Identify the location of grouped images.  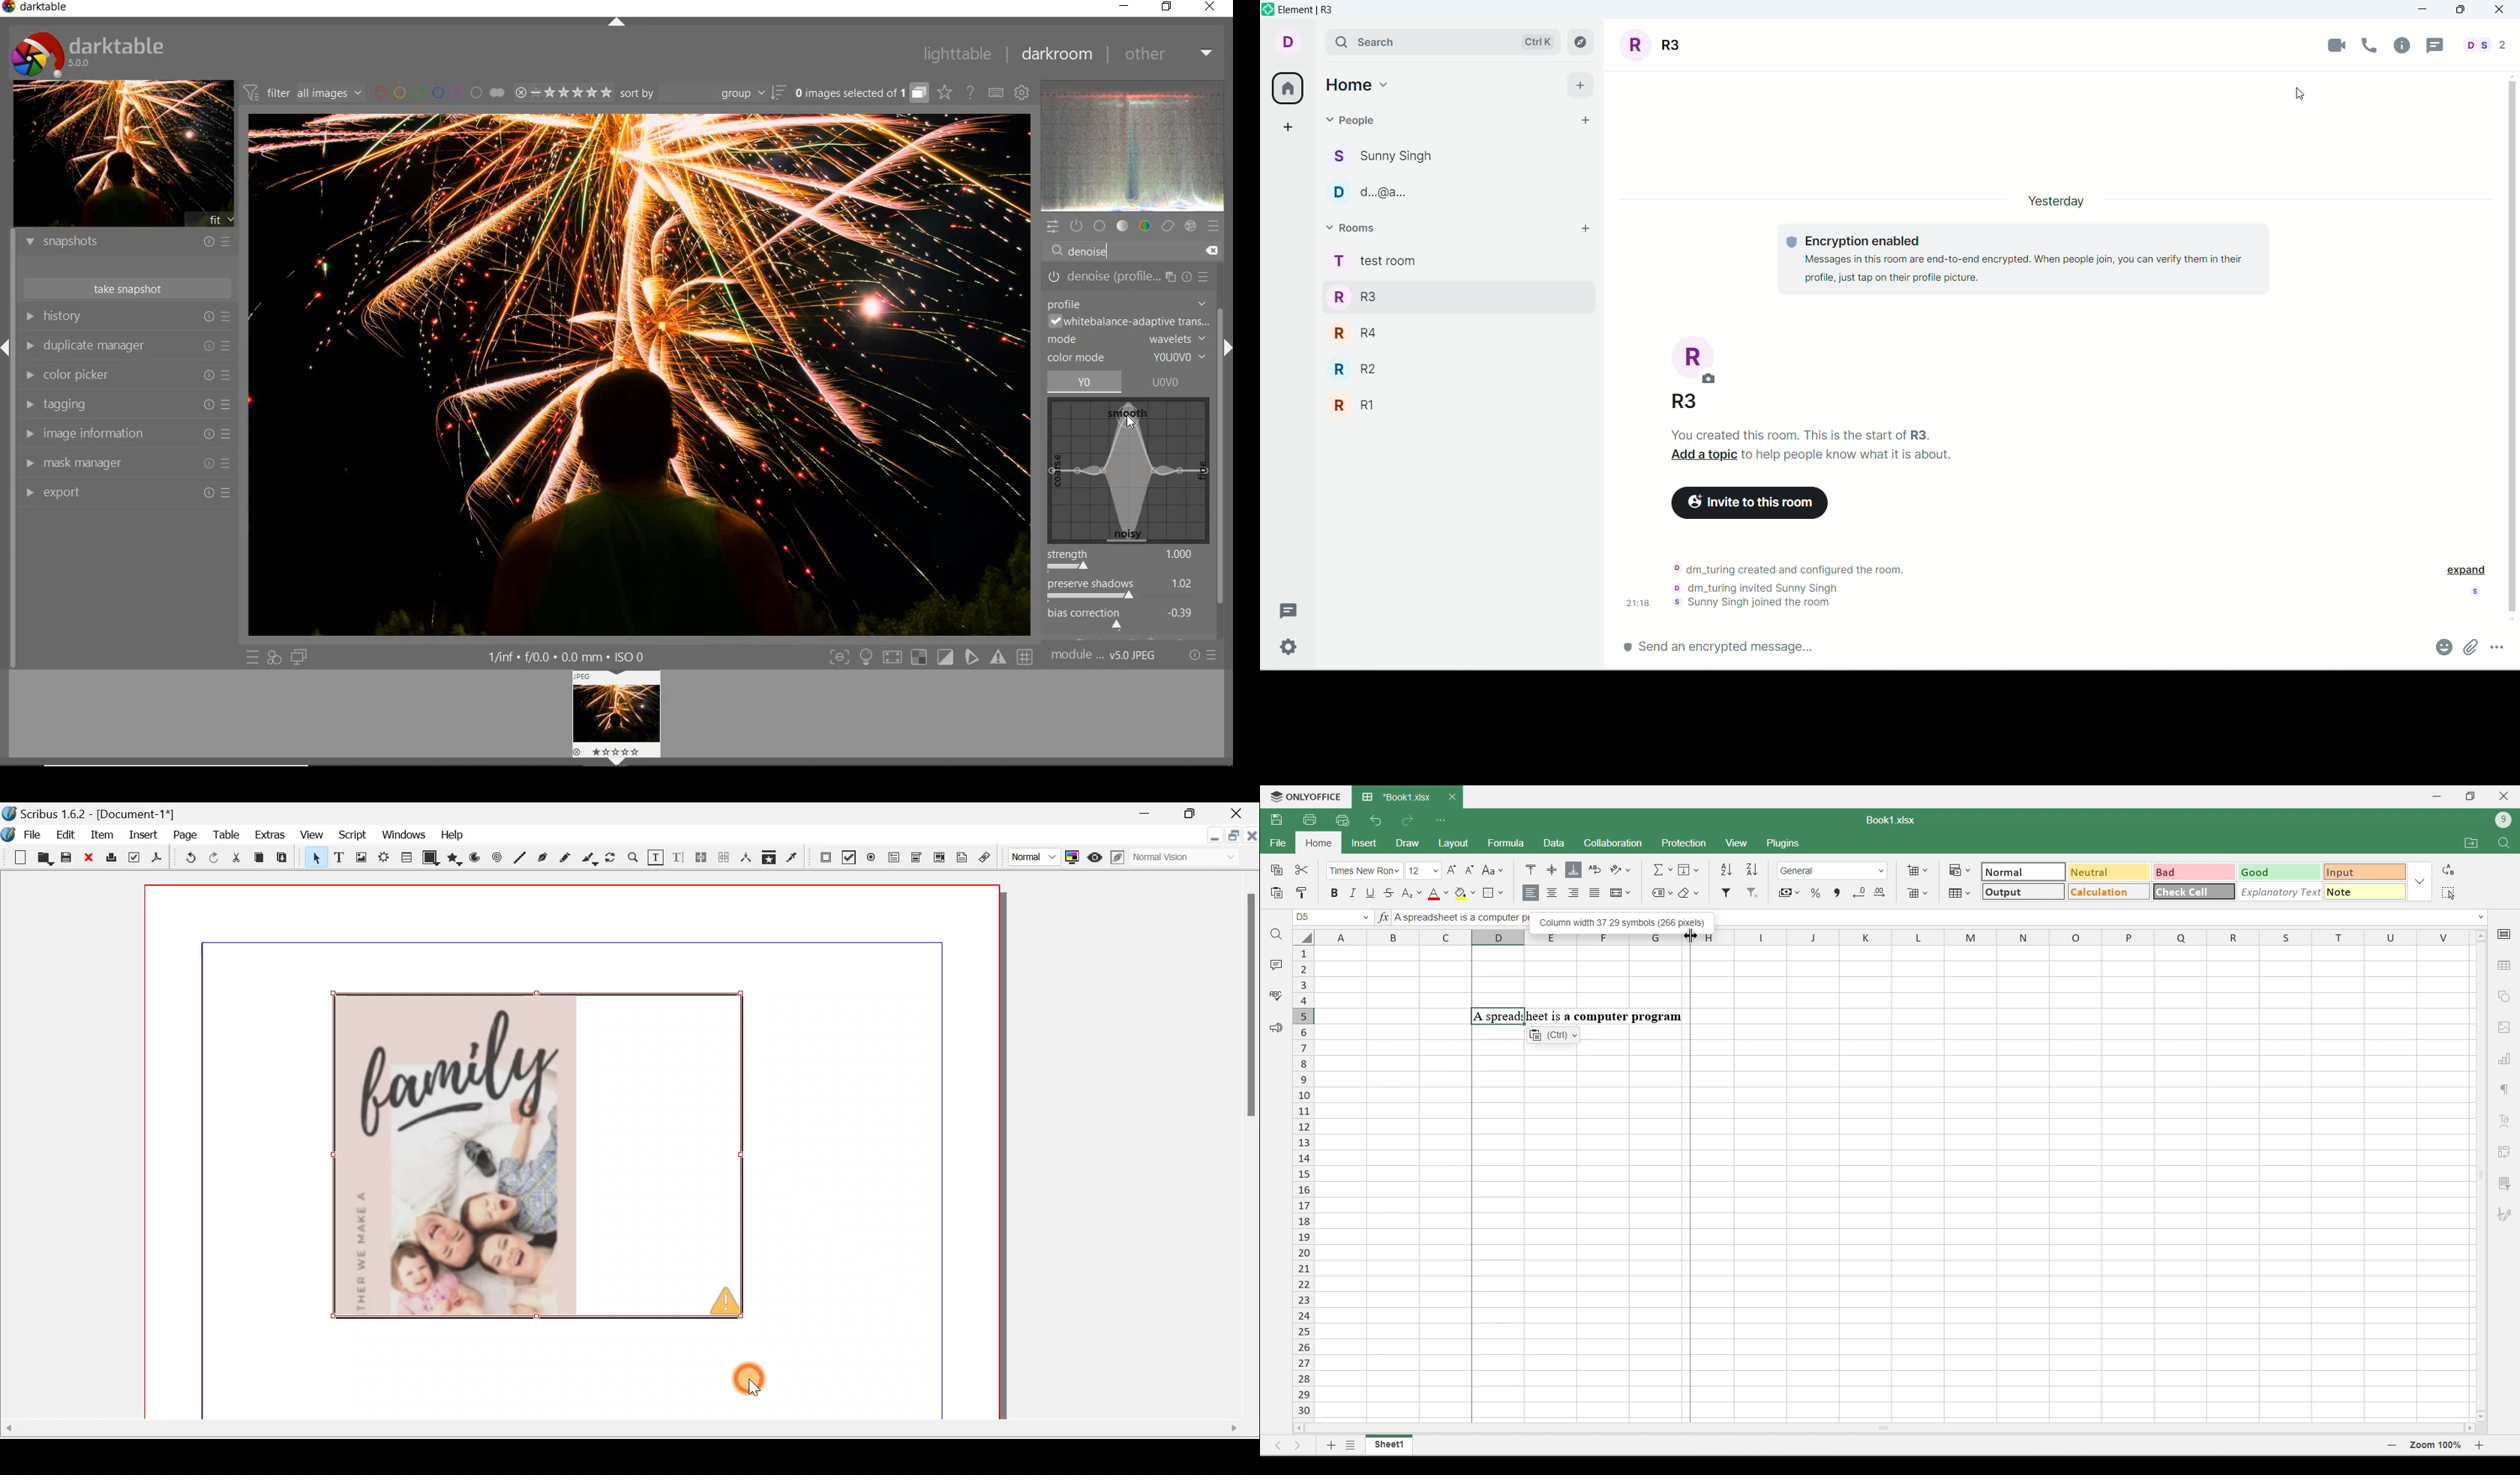
(860, 92).